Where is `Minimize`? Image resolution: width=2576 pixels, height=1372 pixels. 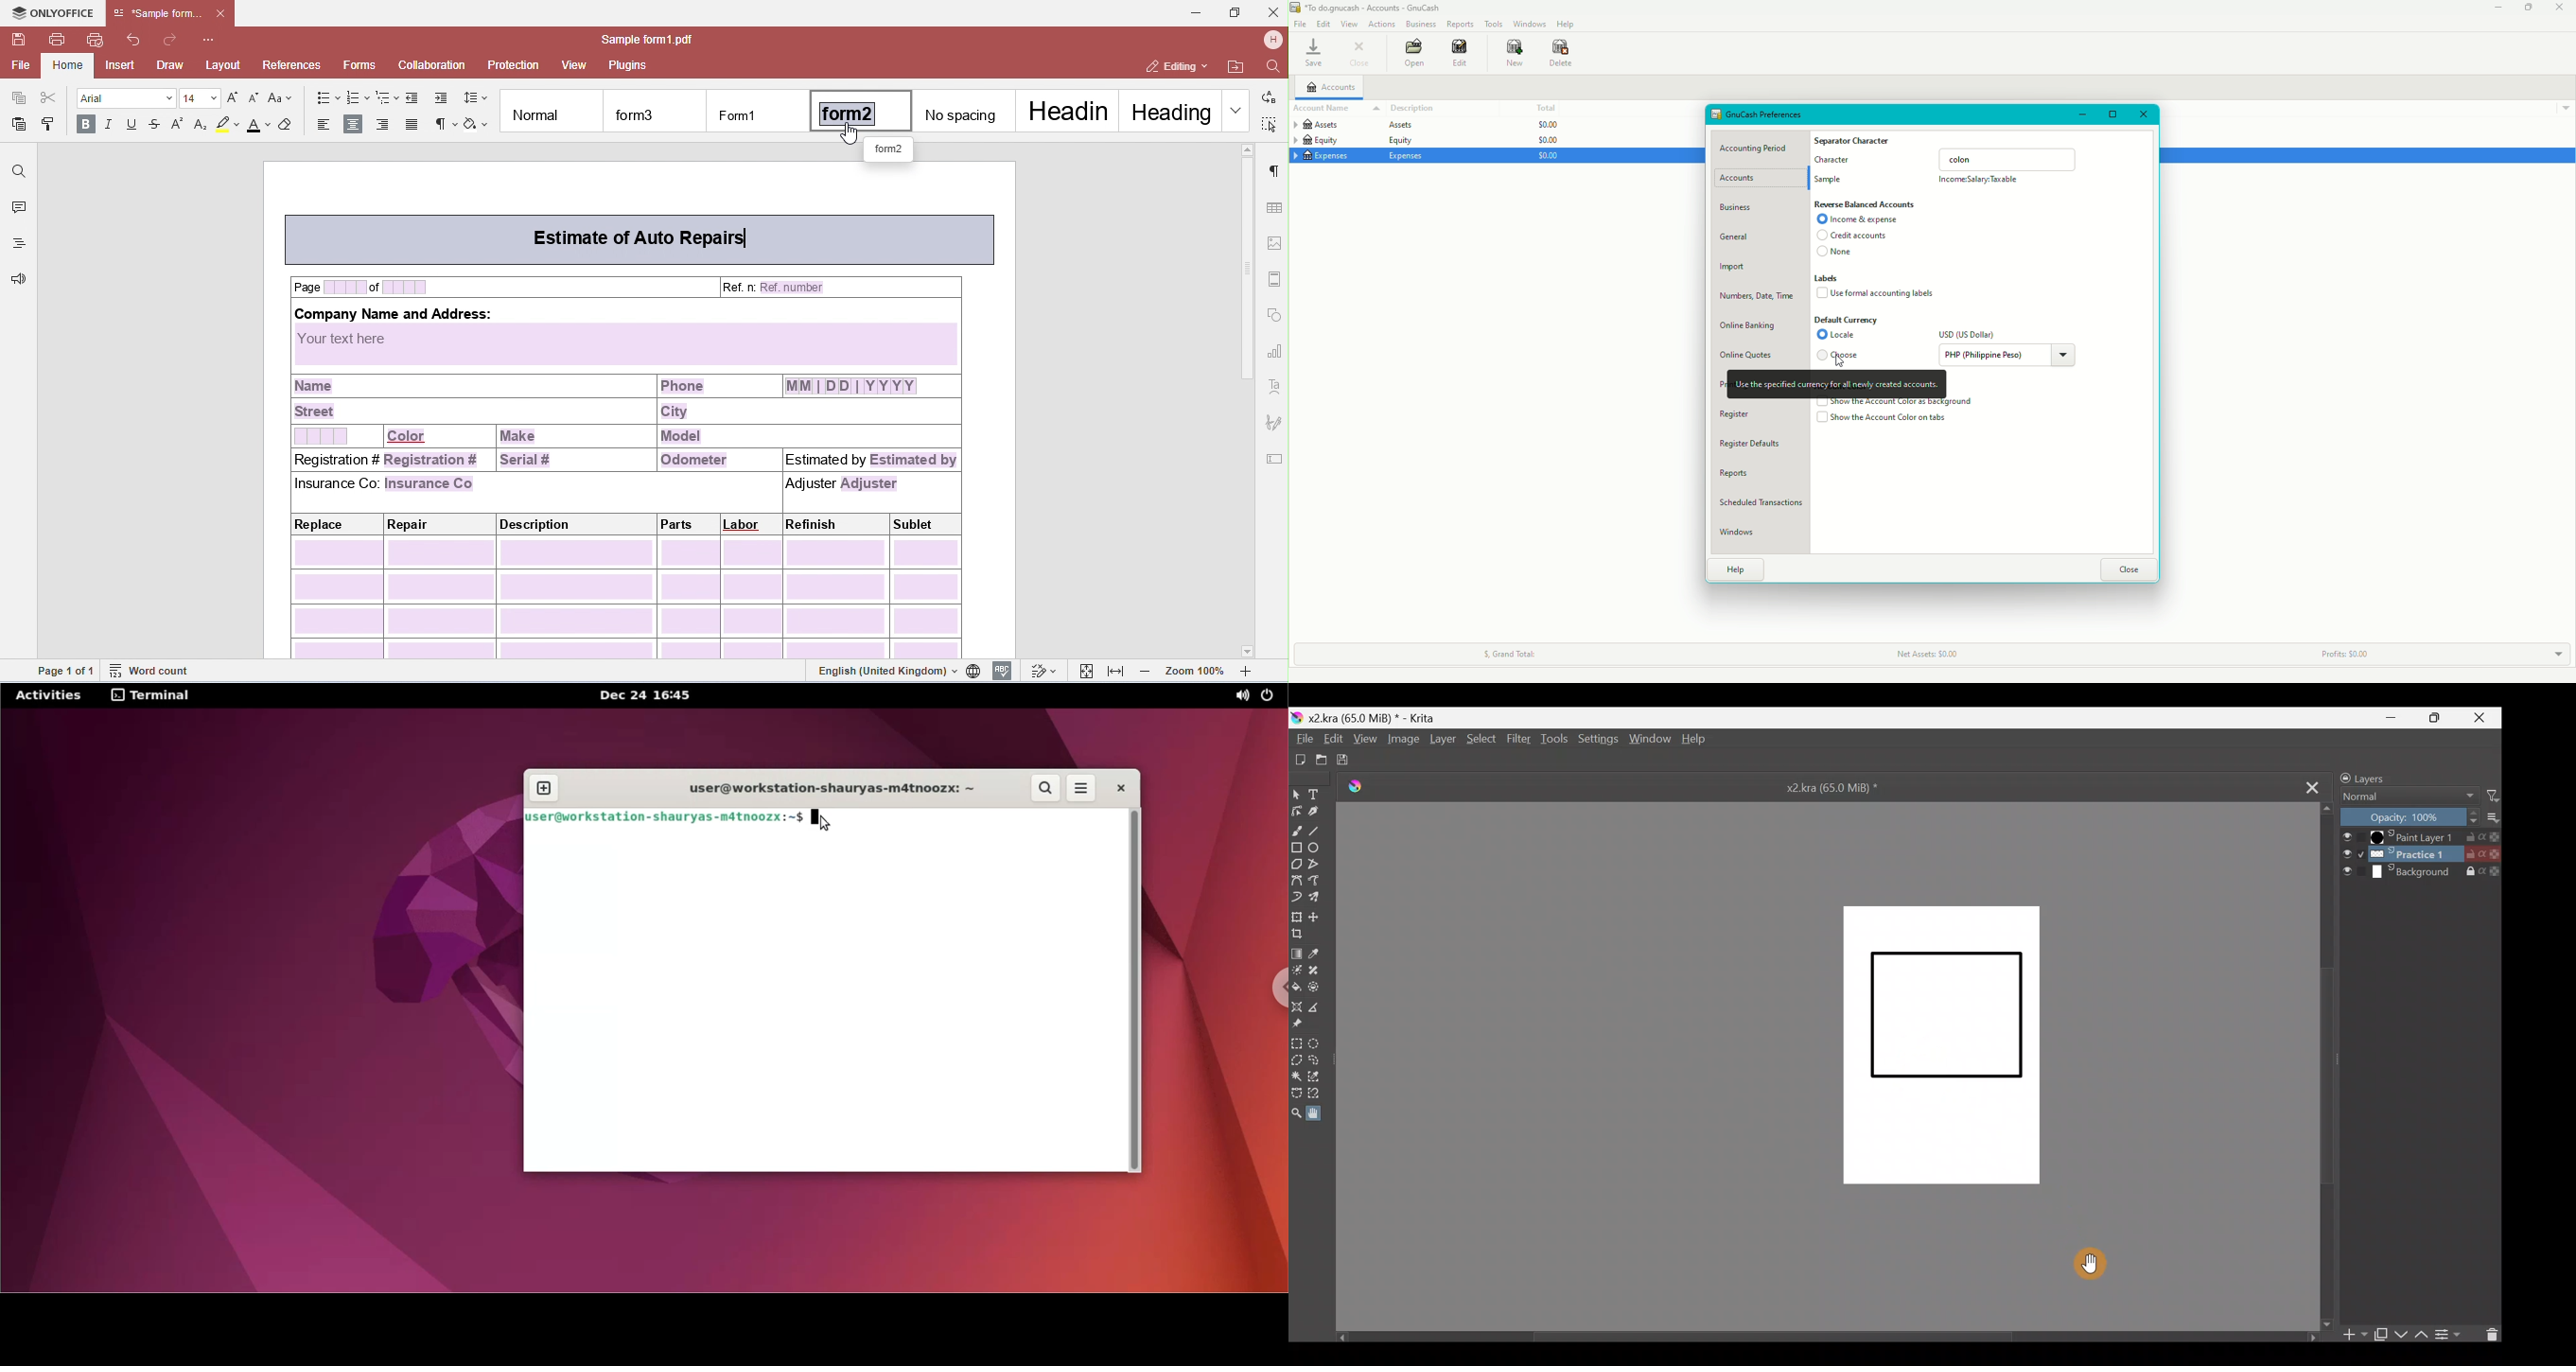 Minimize is located at coordinates (2392, 717).